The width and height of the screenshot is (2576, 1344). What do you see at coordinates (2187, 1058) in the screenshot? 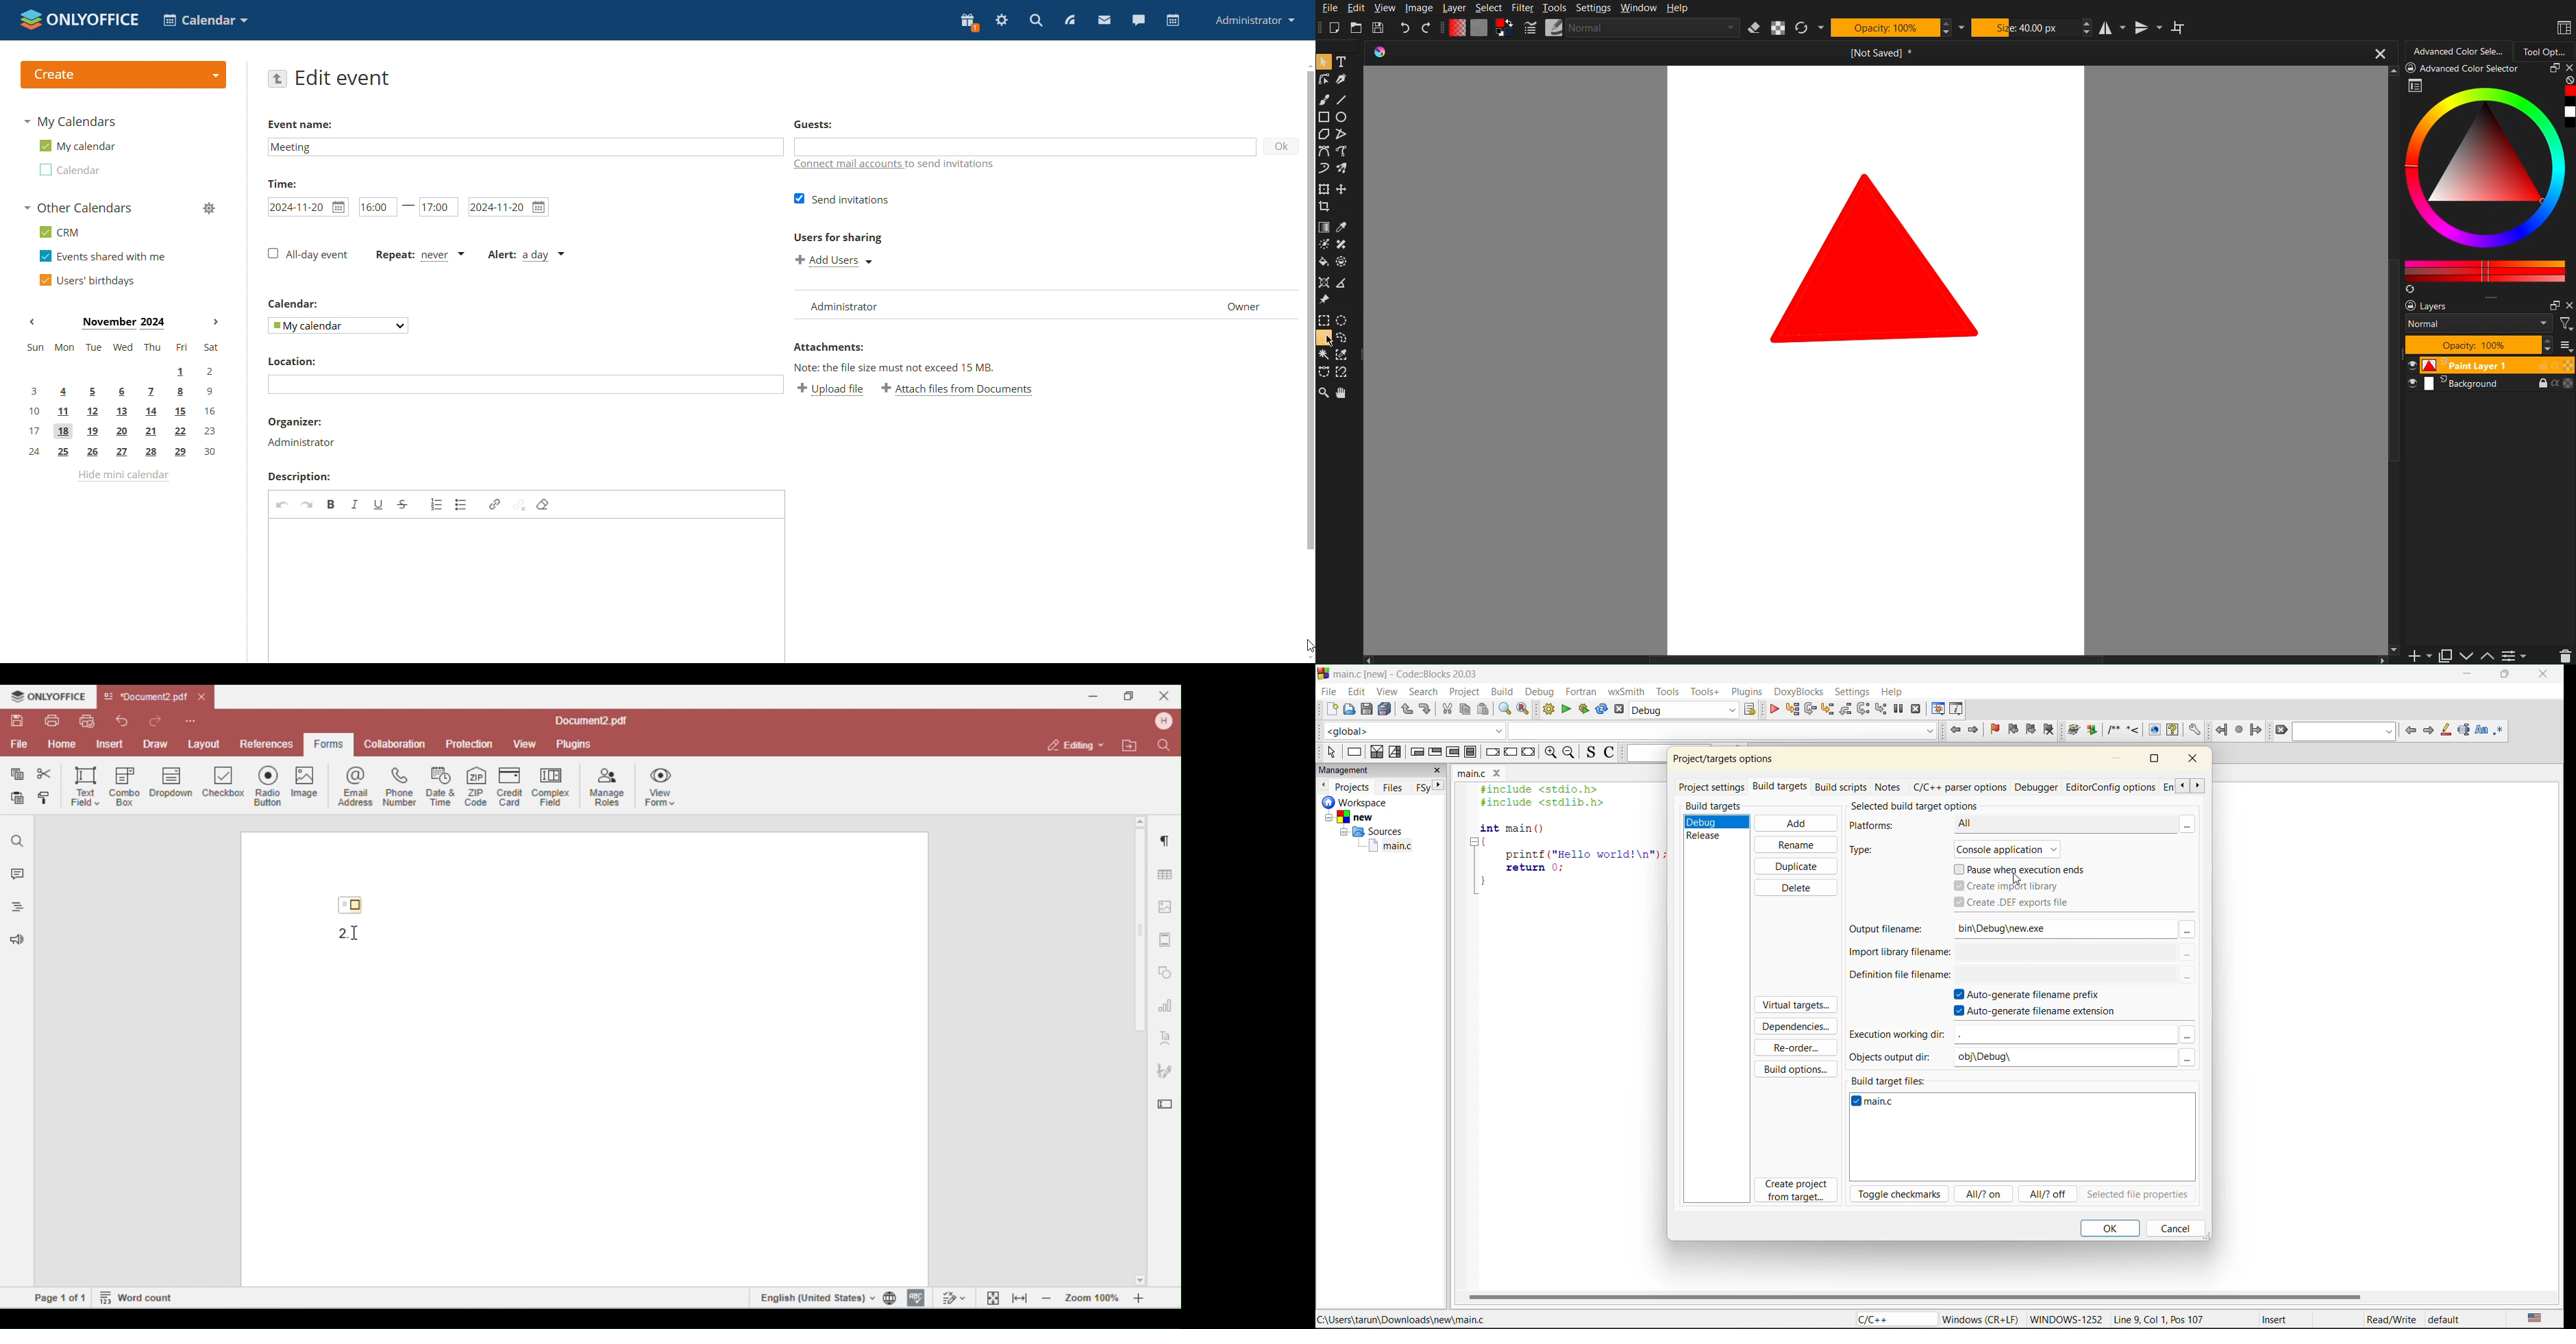
I see `More` at bounding box center [2187, 1058].